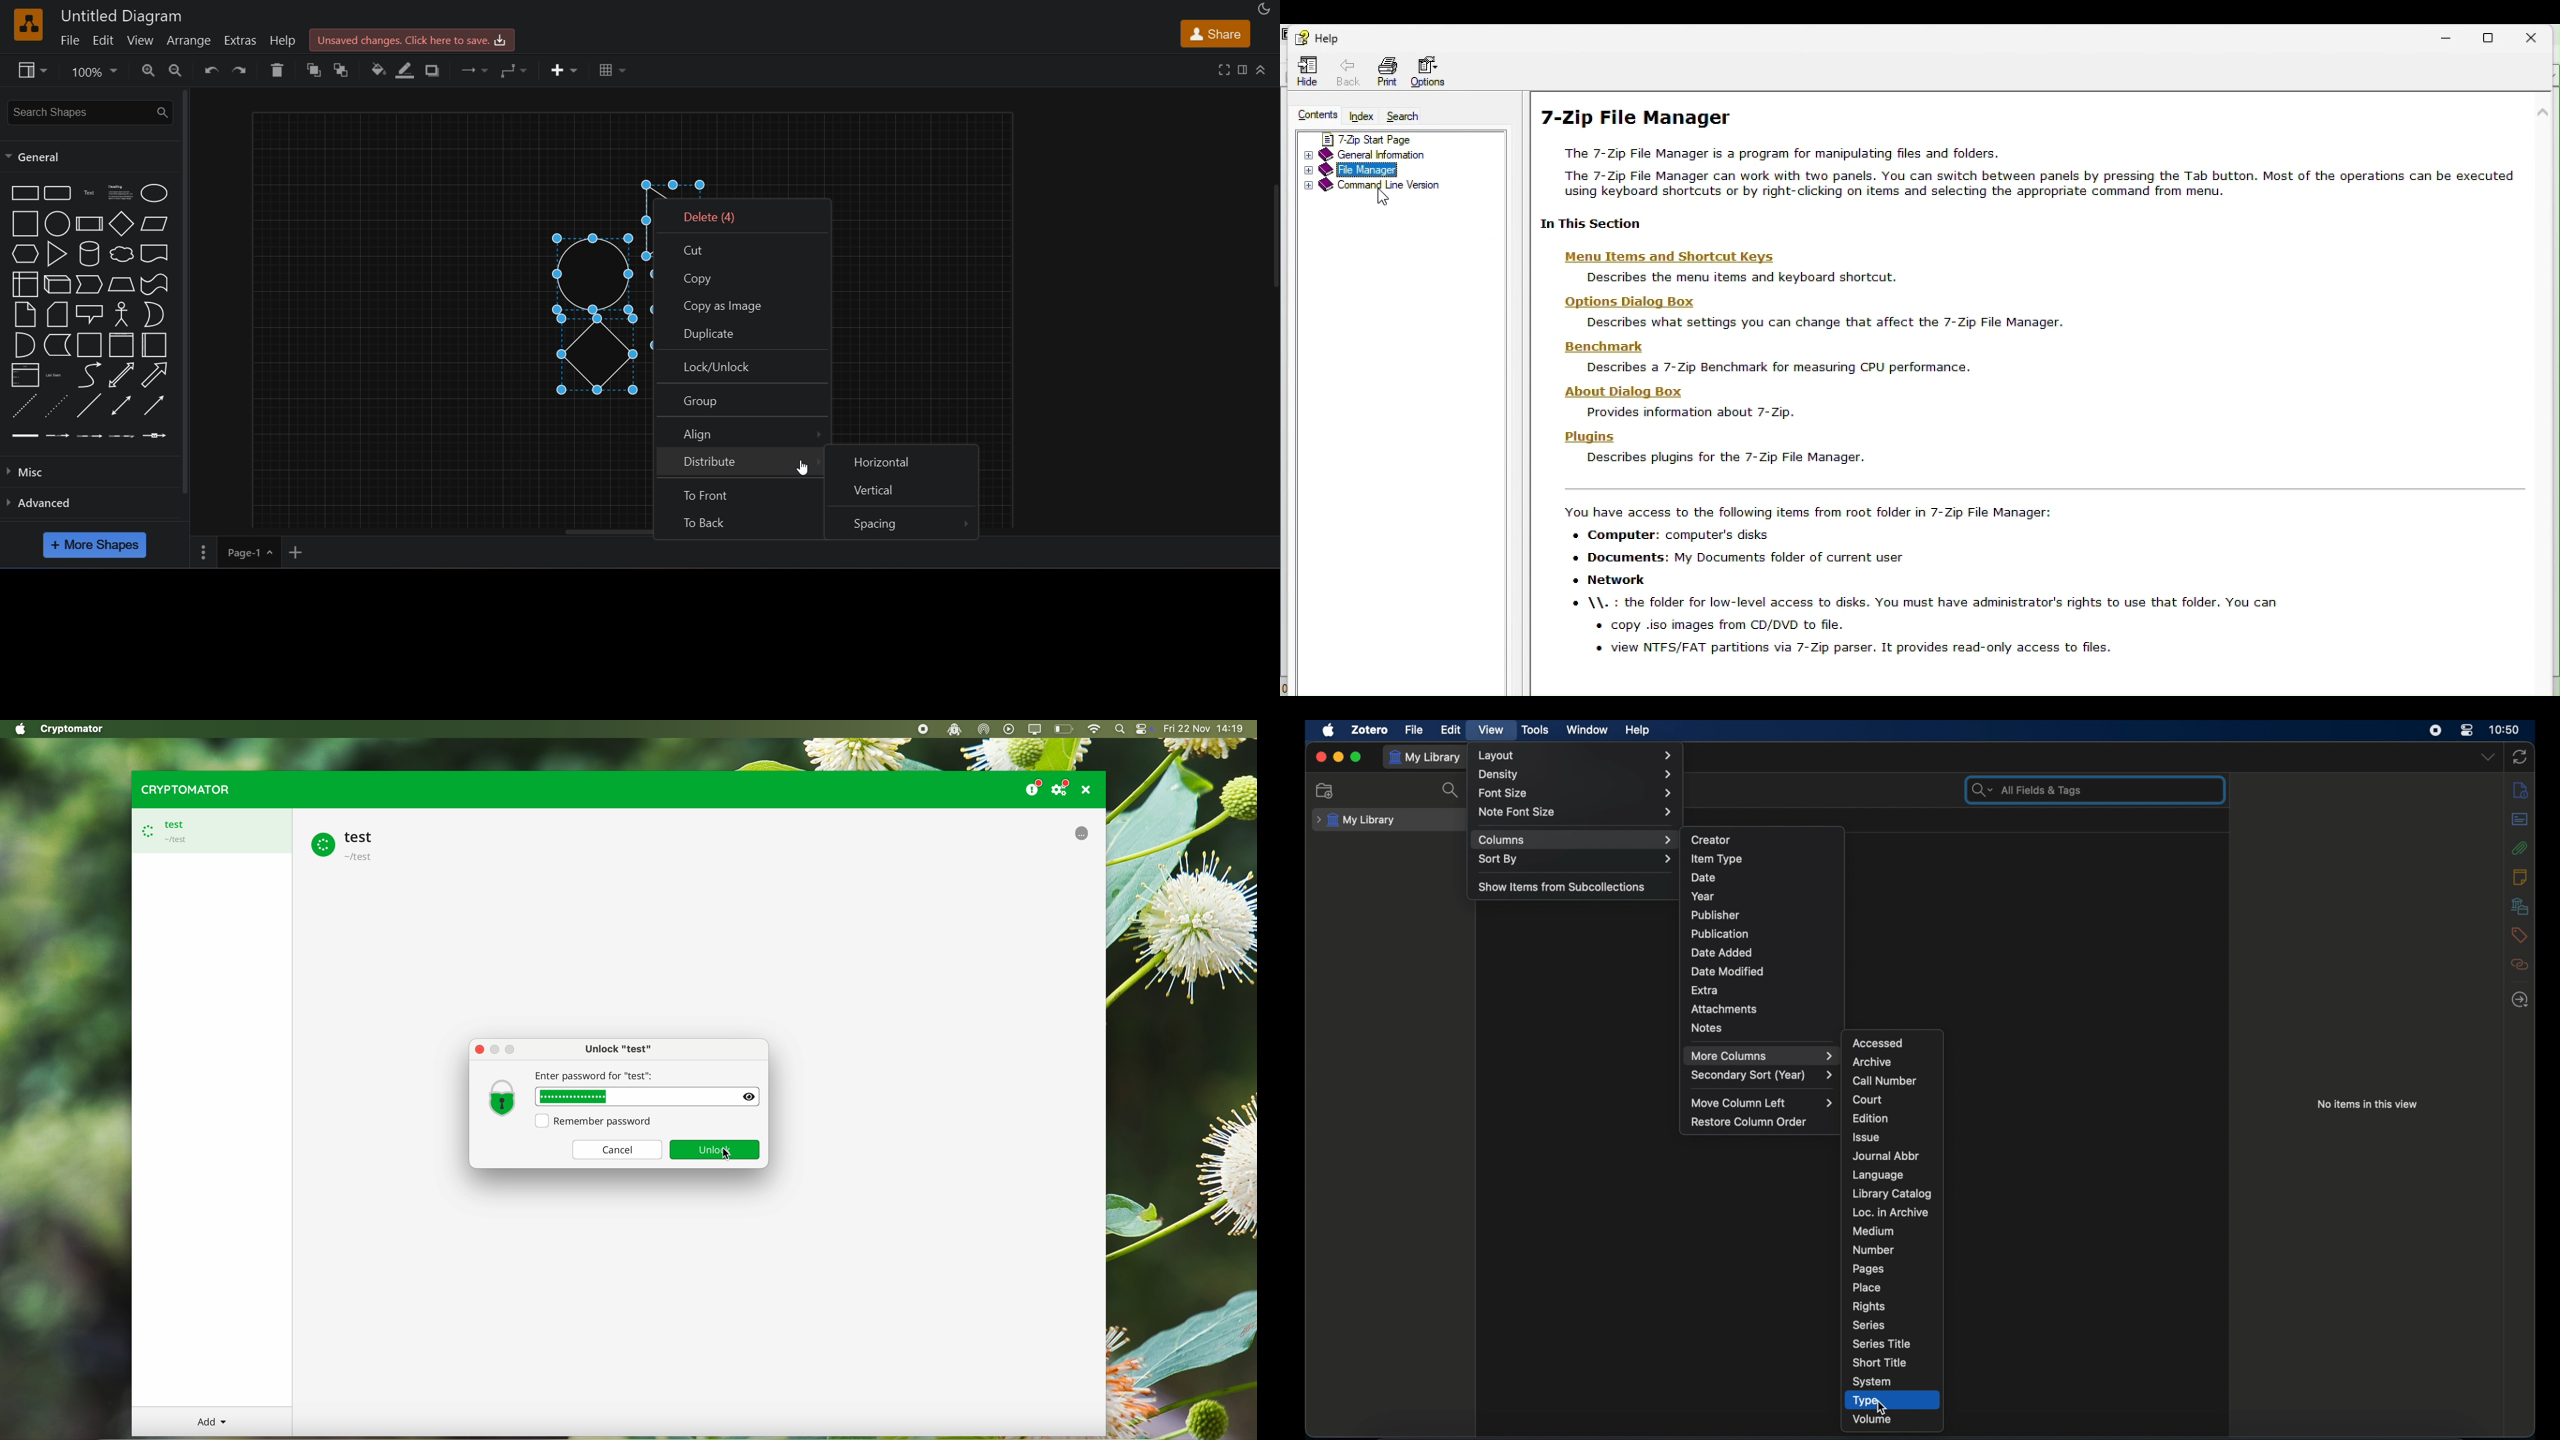 The image size is (2576, 1456). What do you see at coordinates (1749, 1122) in the screenshot?
I see `restore column order` at bounding box center [1749, 1122].